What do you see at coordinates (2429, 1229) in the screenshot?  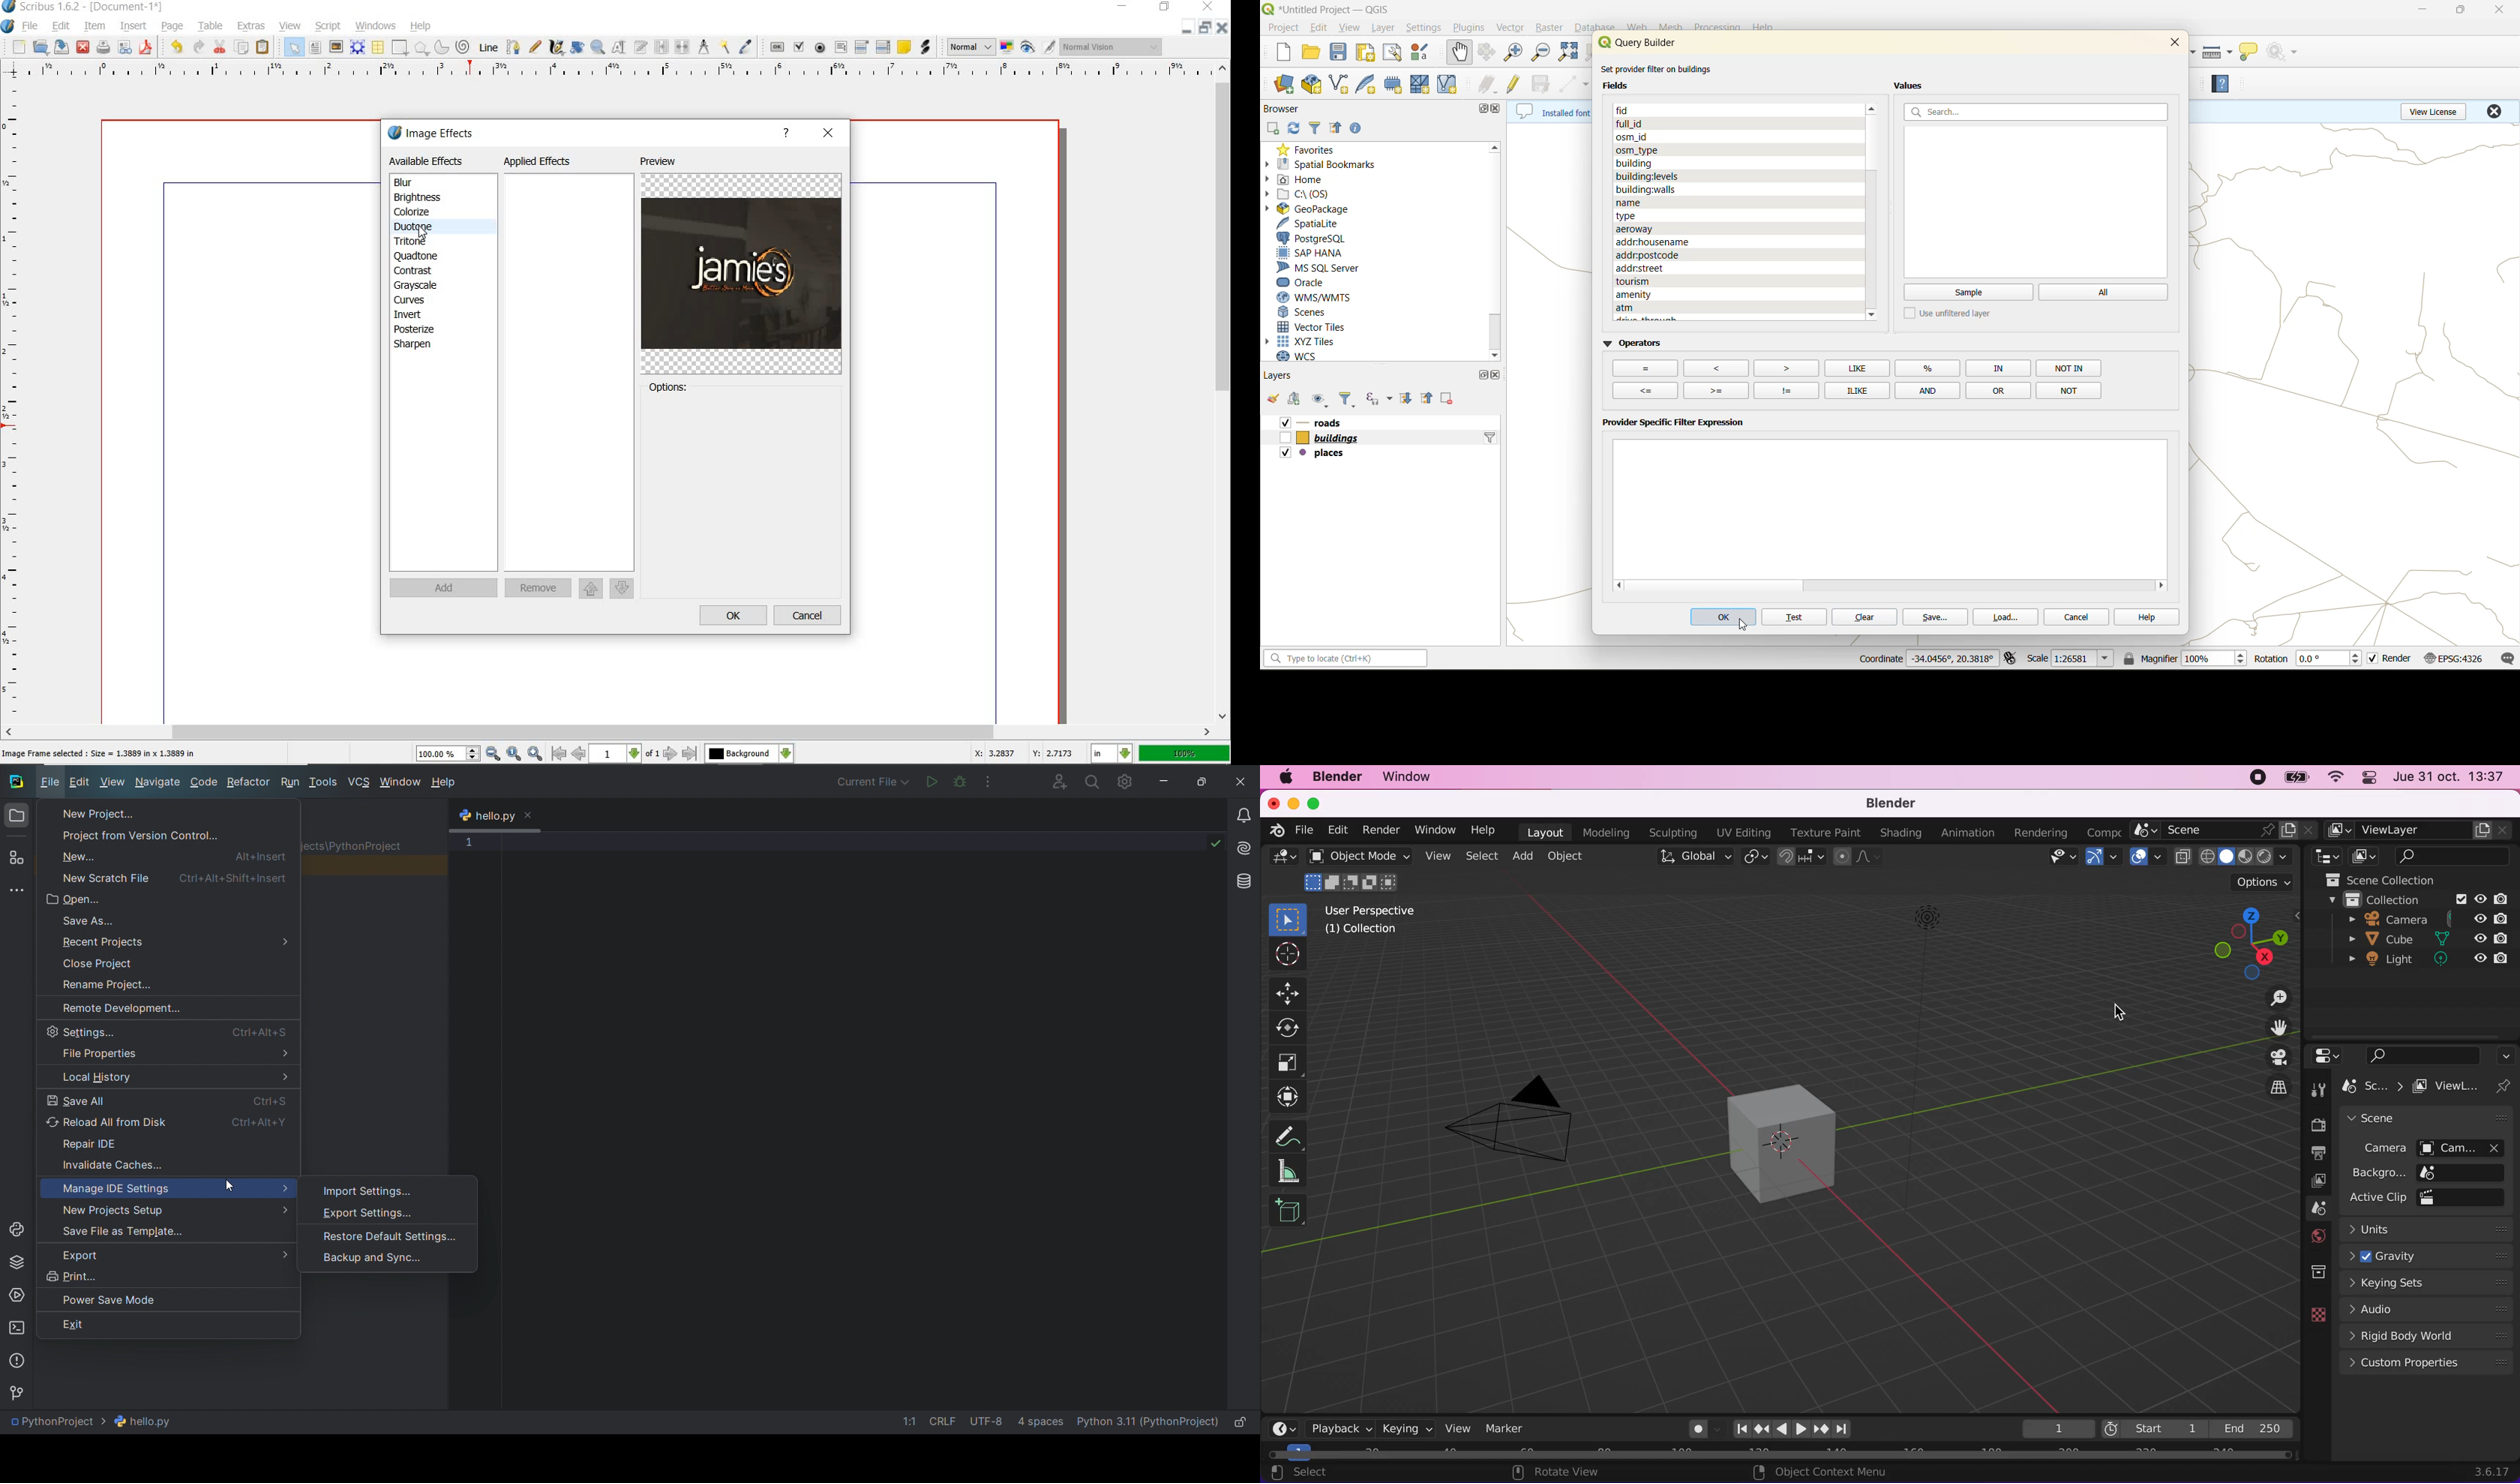 I see `units` at bounding box center [2429, 1229].